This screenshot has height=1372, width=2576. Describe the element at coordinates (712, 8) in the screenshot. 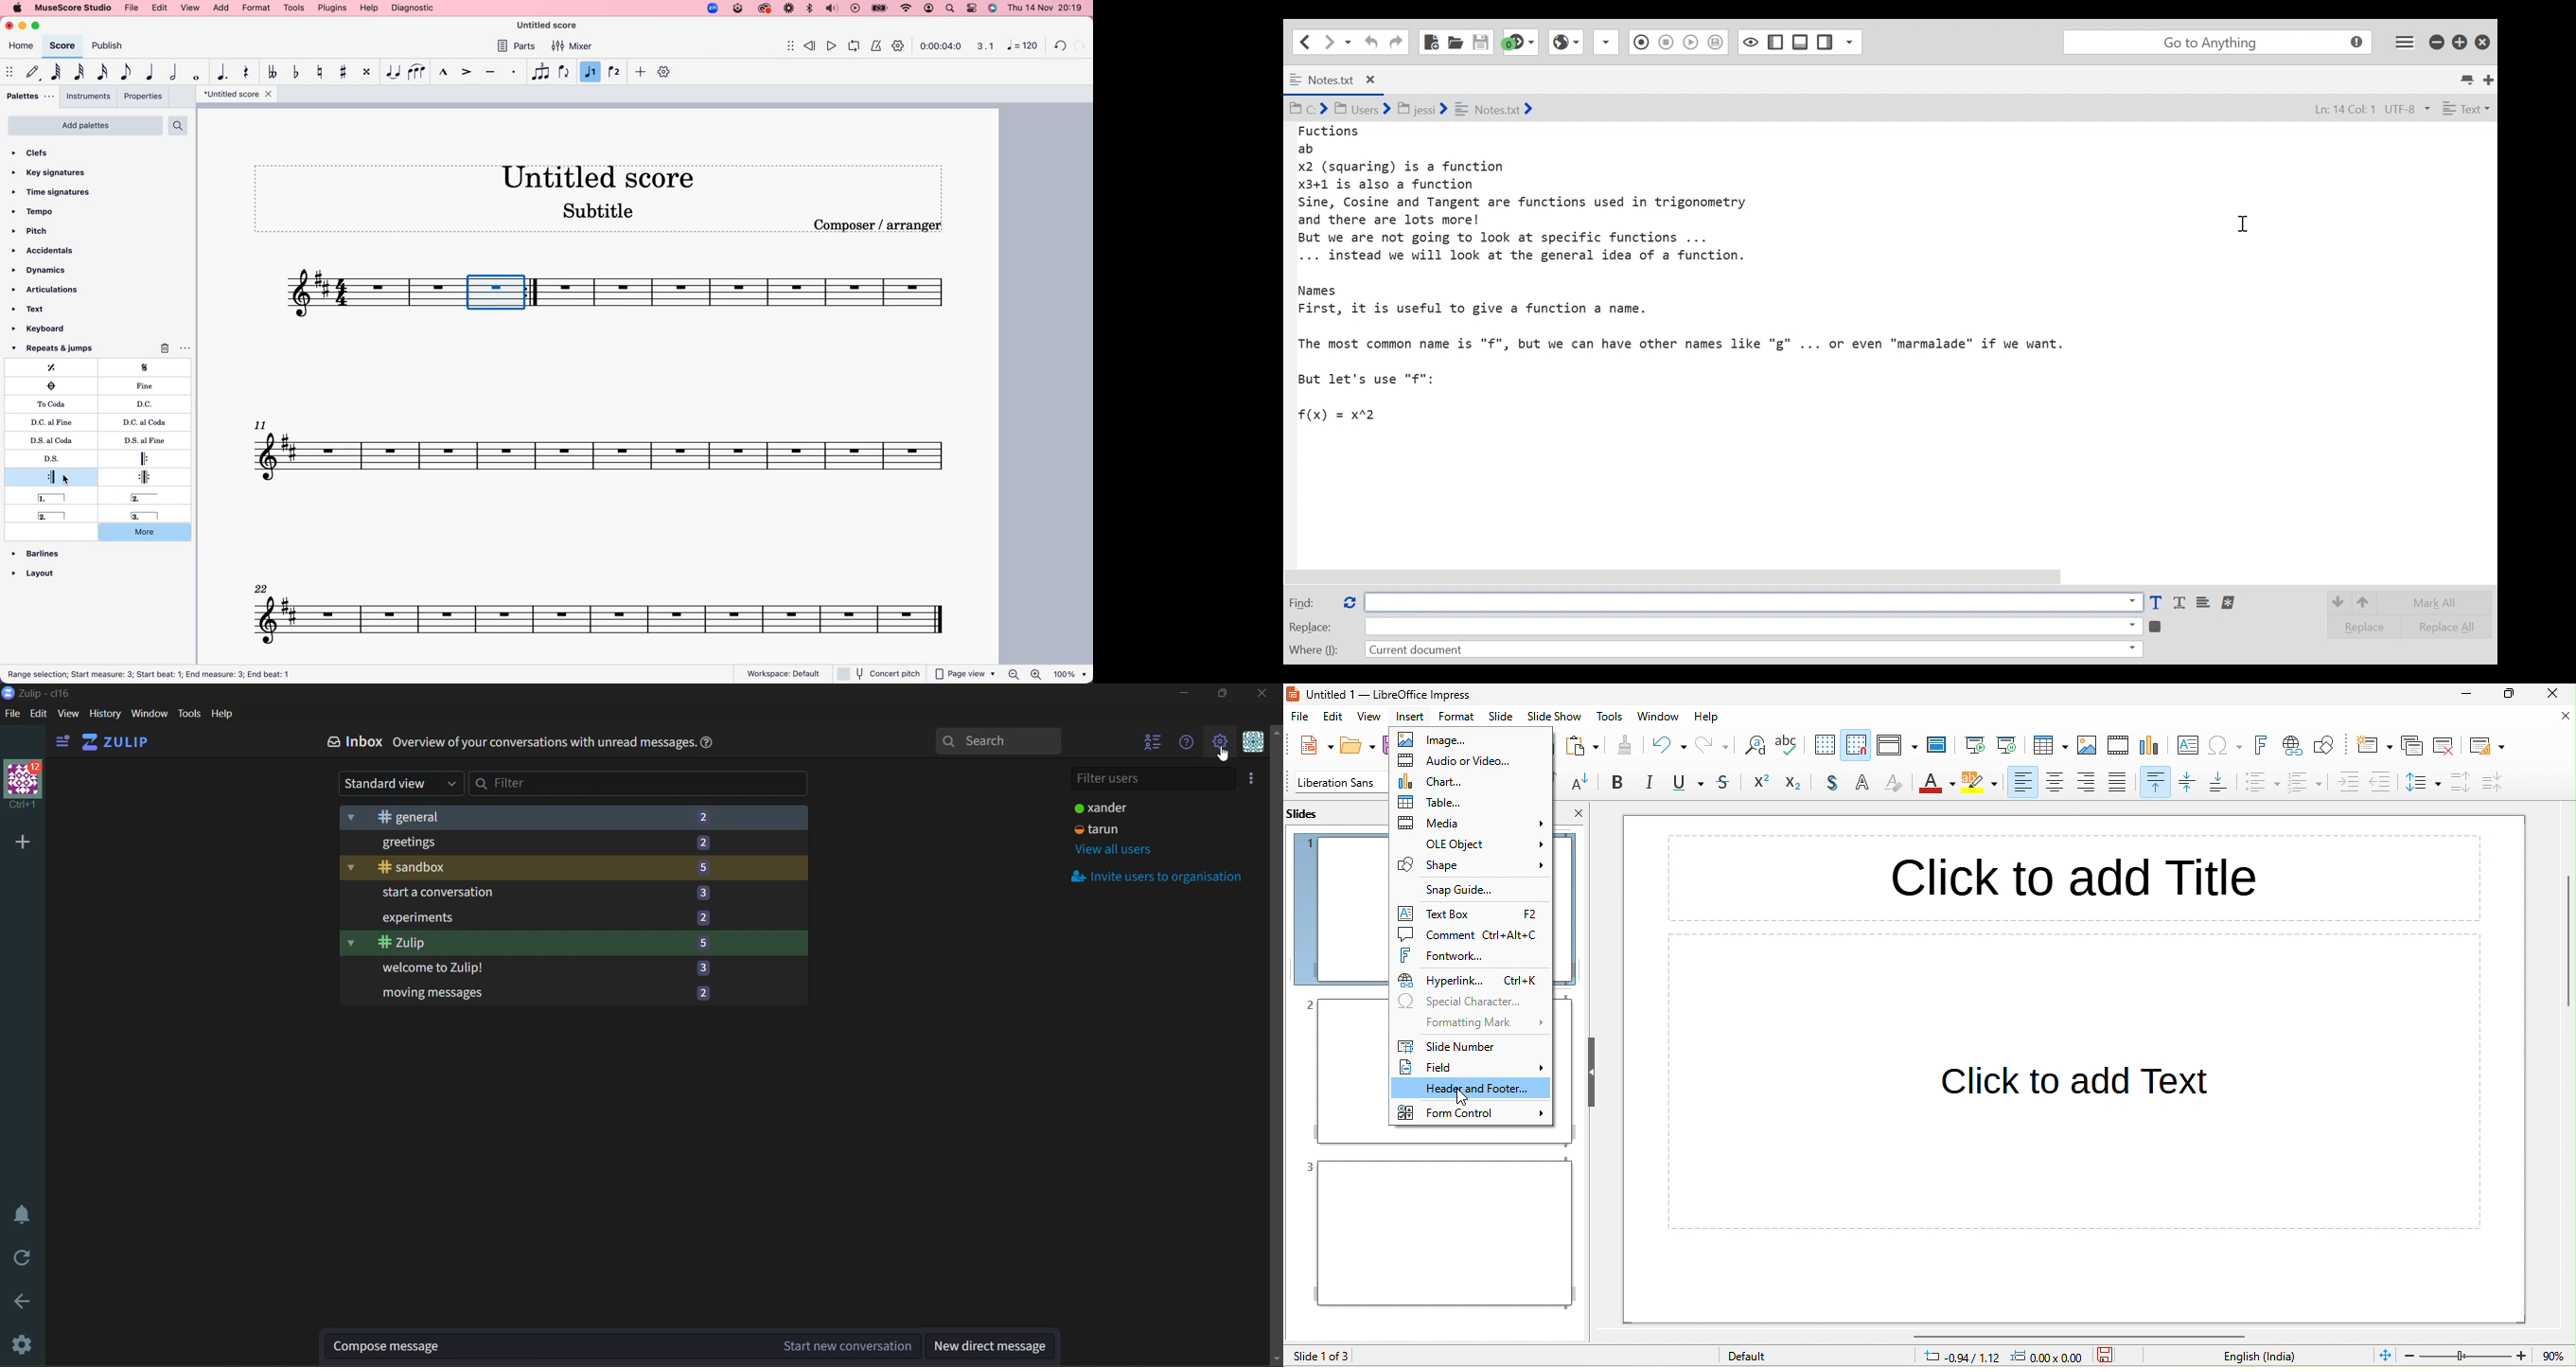

I see `zoom` at that location.